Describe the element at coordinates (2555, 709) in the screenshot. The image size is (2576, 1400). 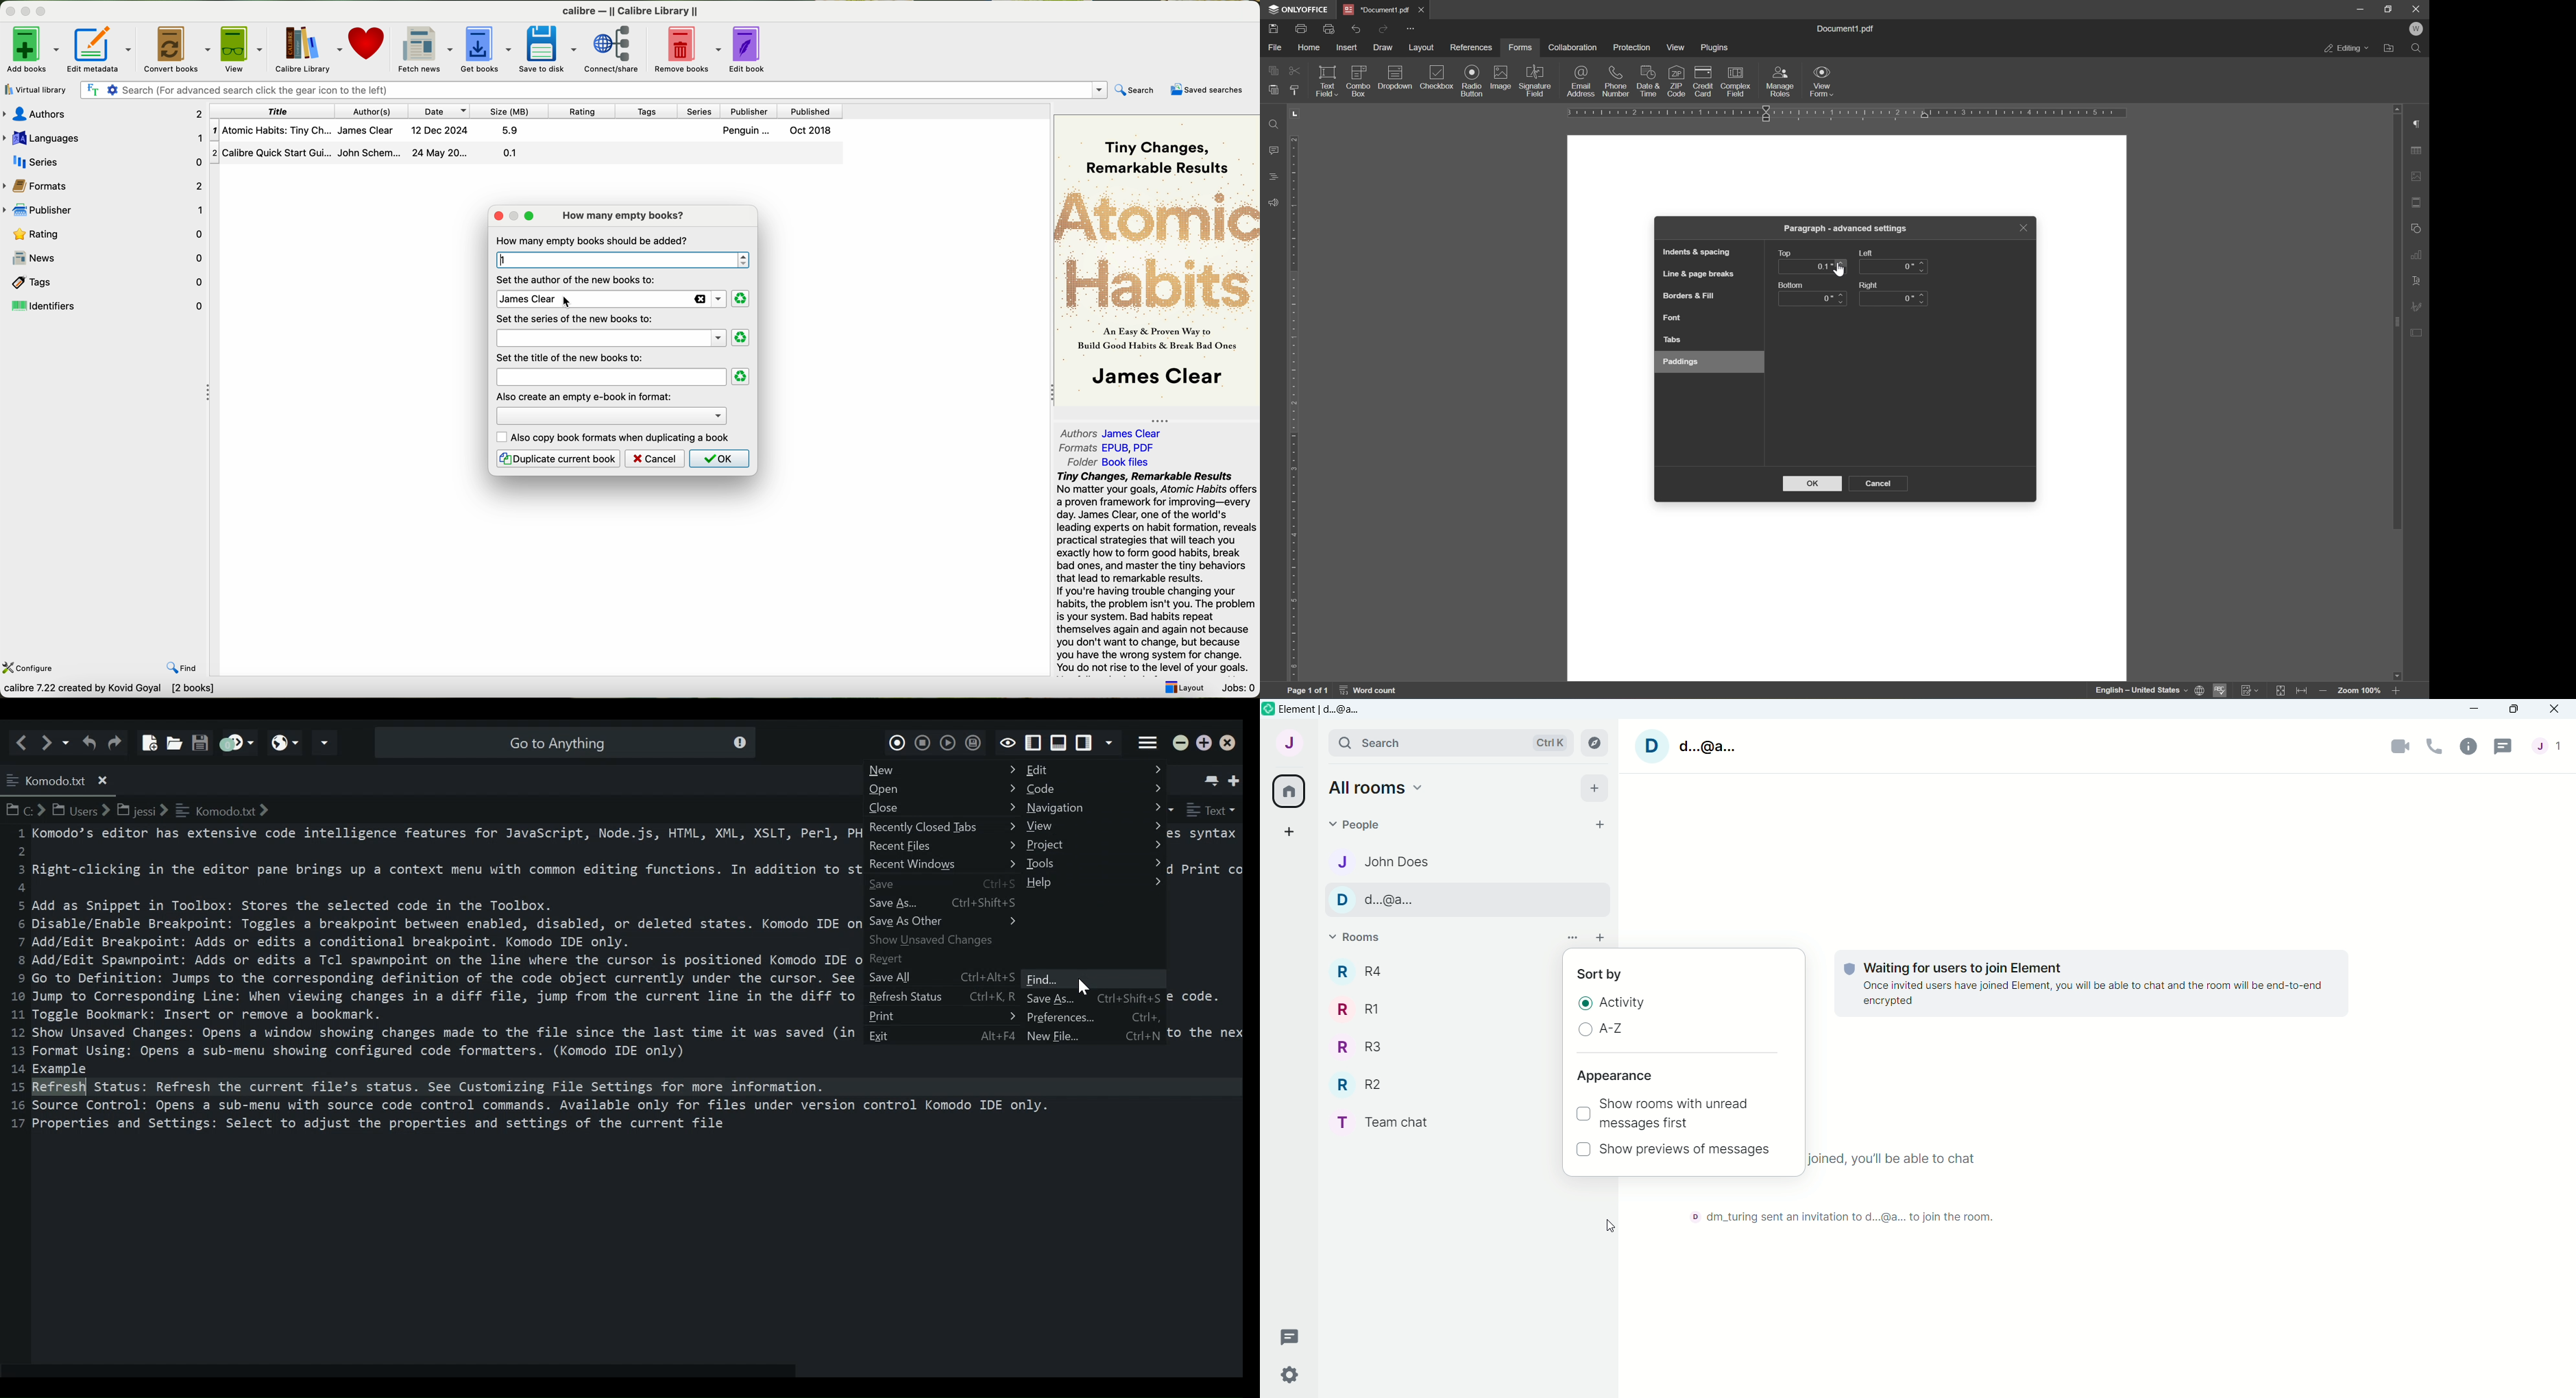
I see `Close` at that location.